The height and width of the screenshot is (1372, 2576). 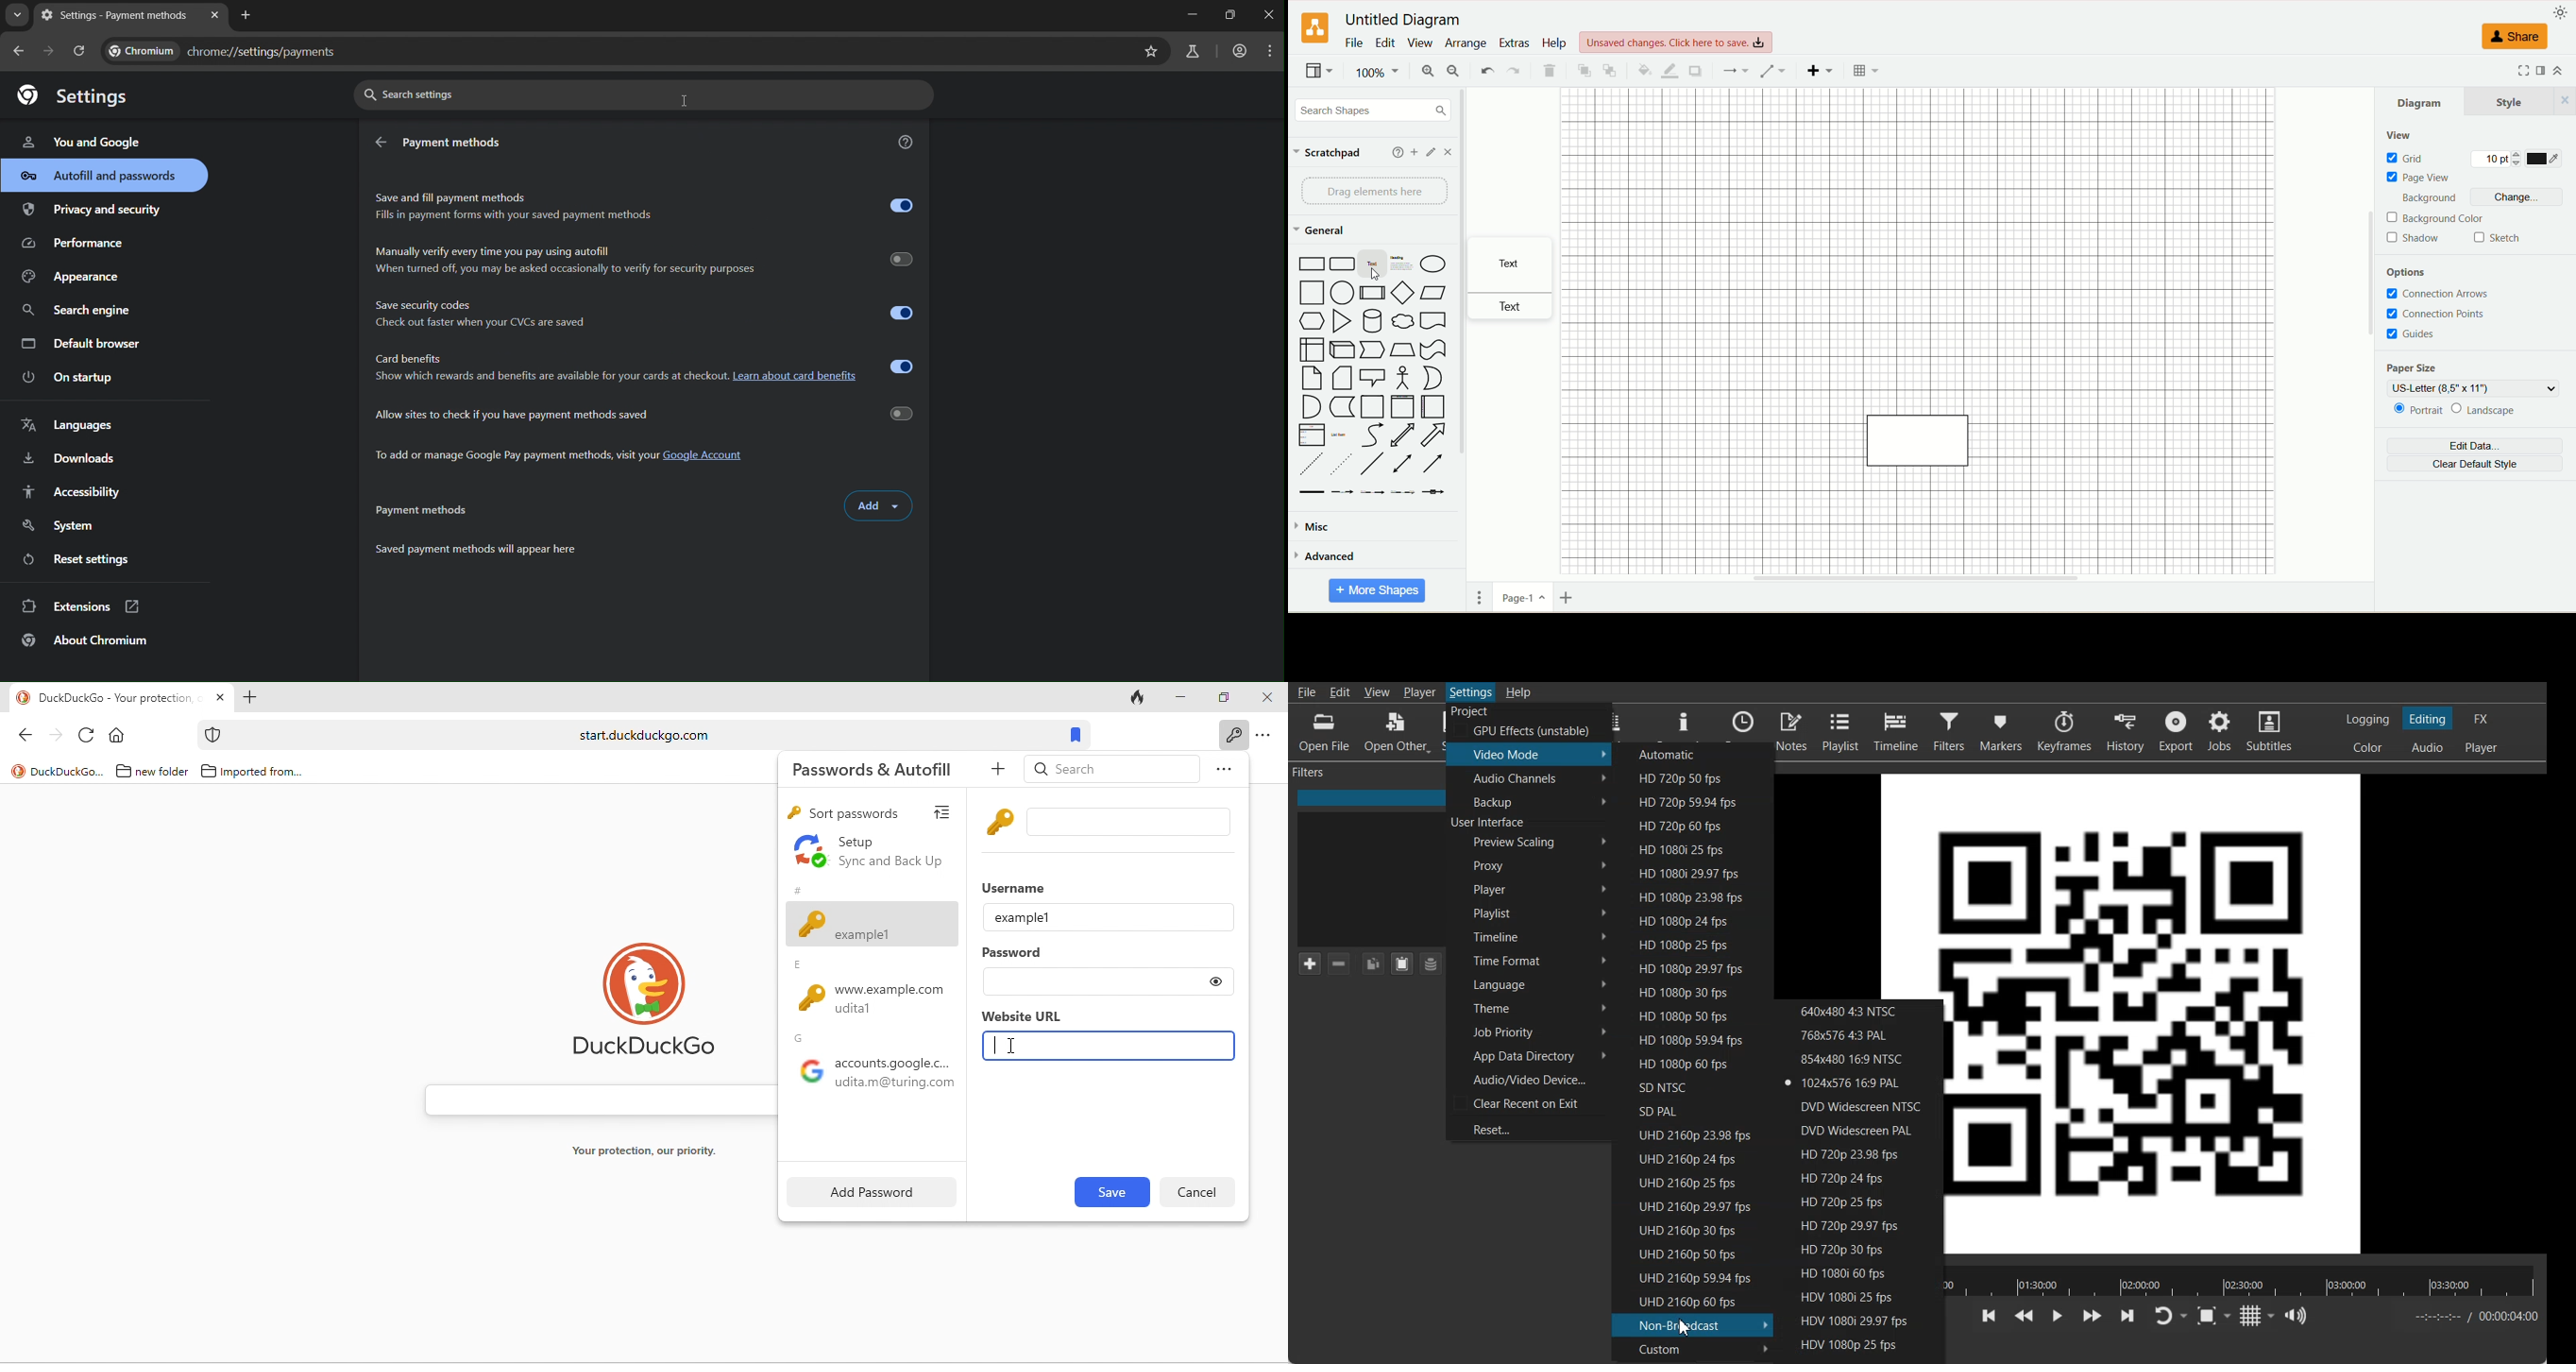 I want to click on 854x480 16:9 NTSC, so click(x=1859, y=1059).